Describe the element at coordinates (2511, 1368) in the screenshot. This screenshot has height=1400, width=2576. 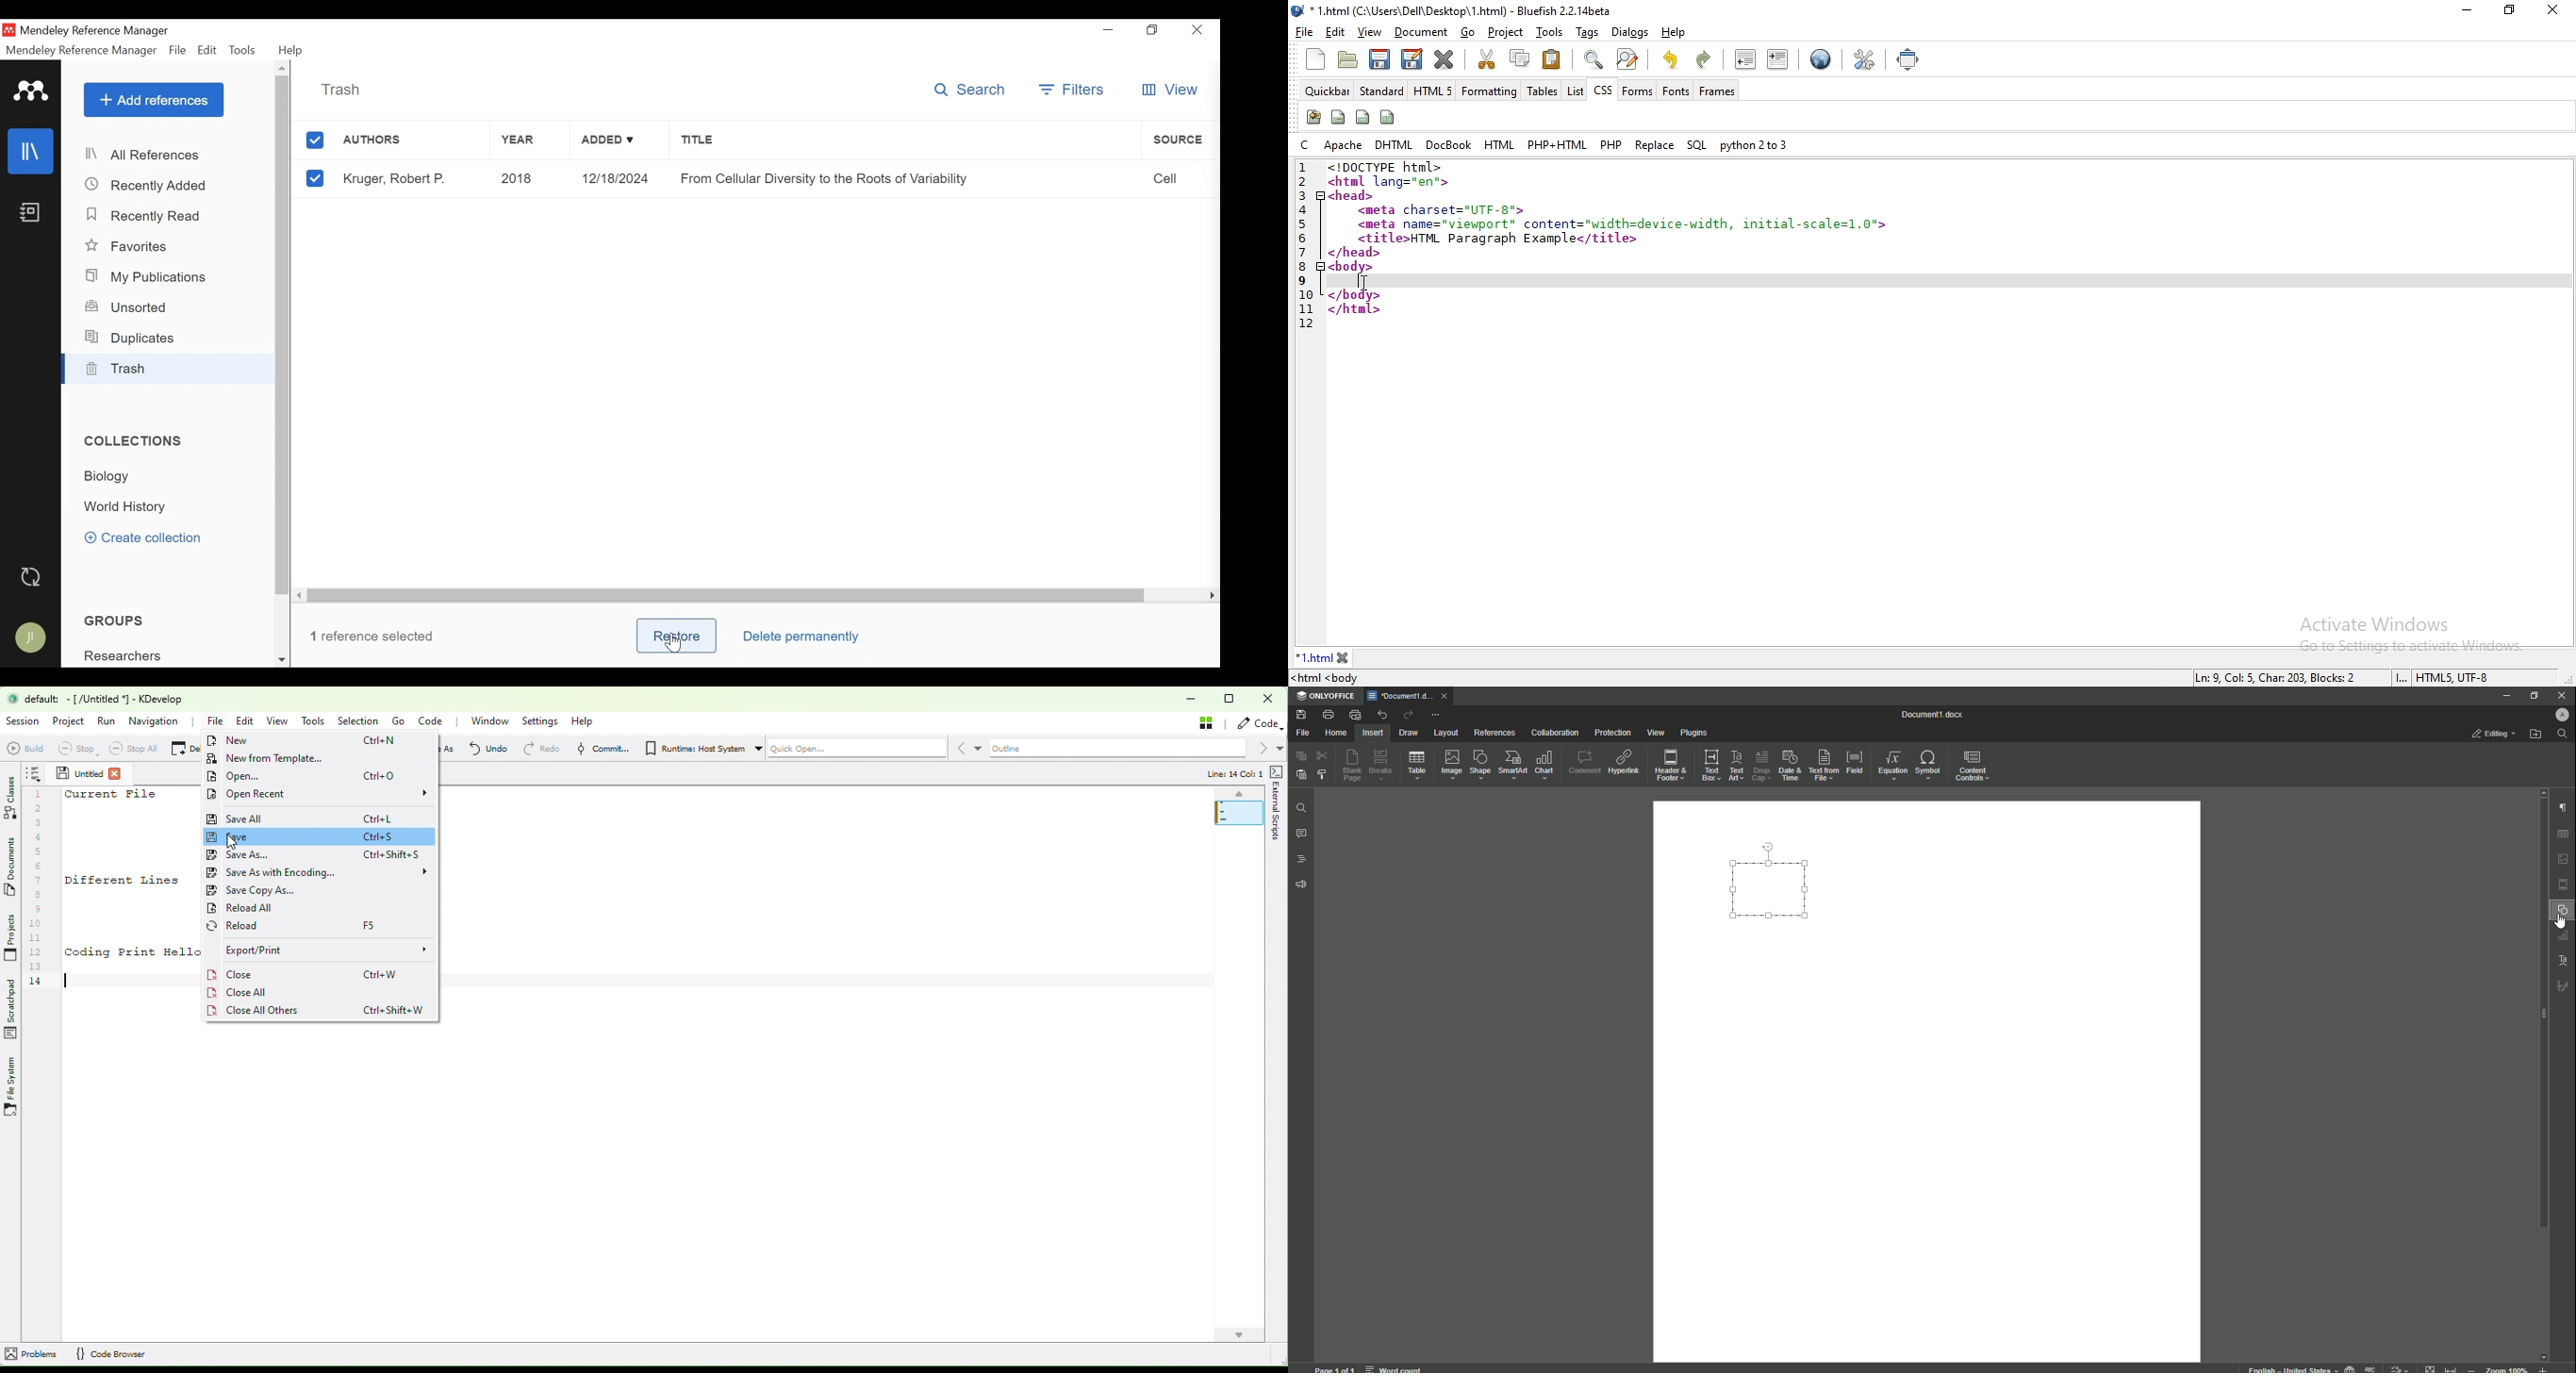
I see `zoom out or zoom in` at that location.